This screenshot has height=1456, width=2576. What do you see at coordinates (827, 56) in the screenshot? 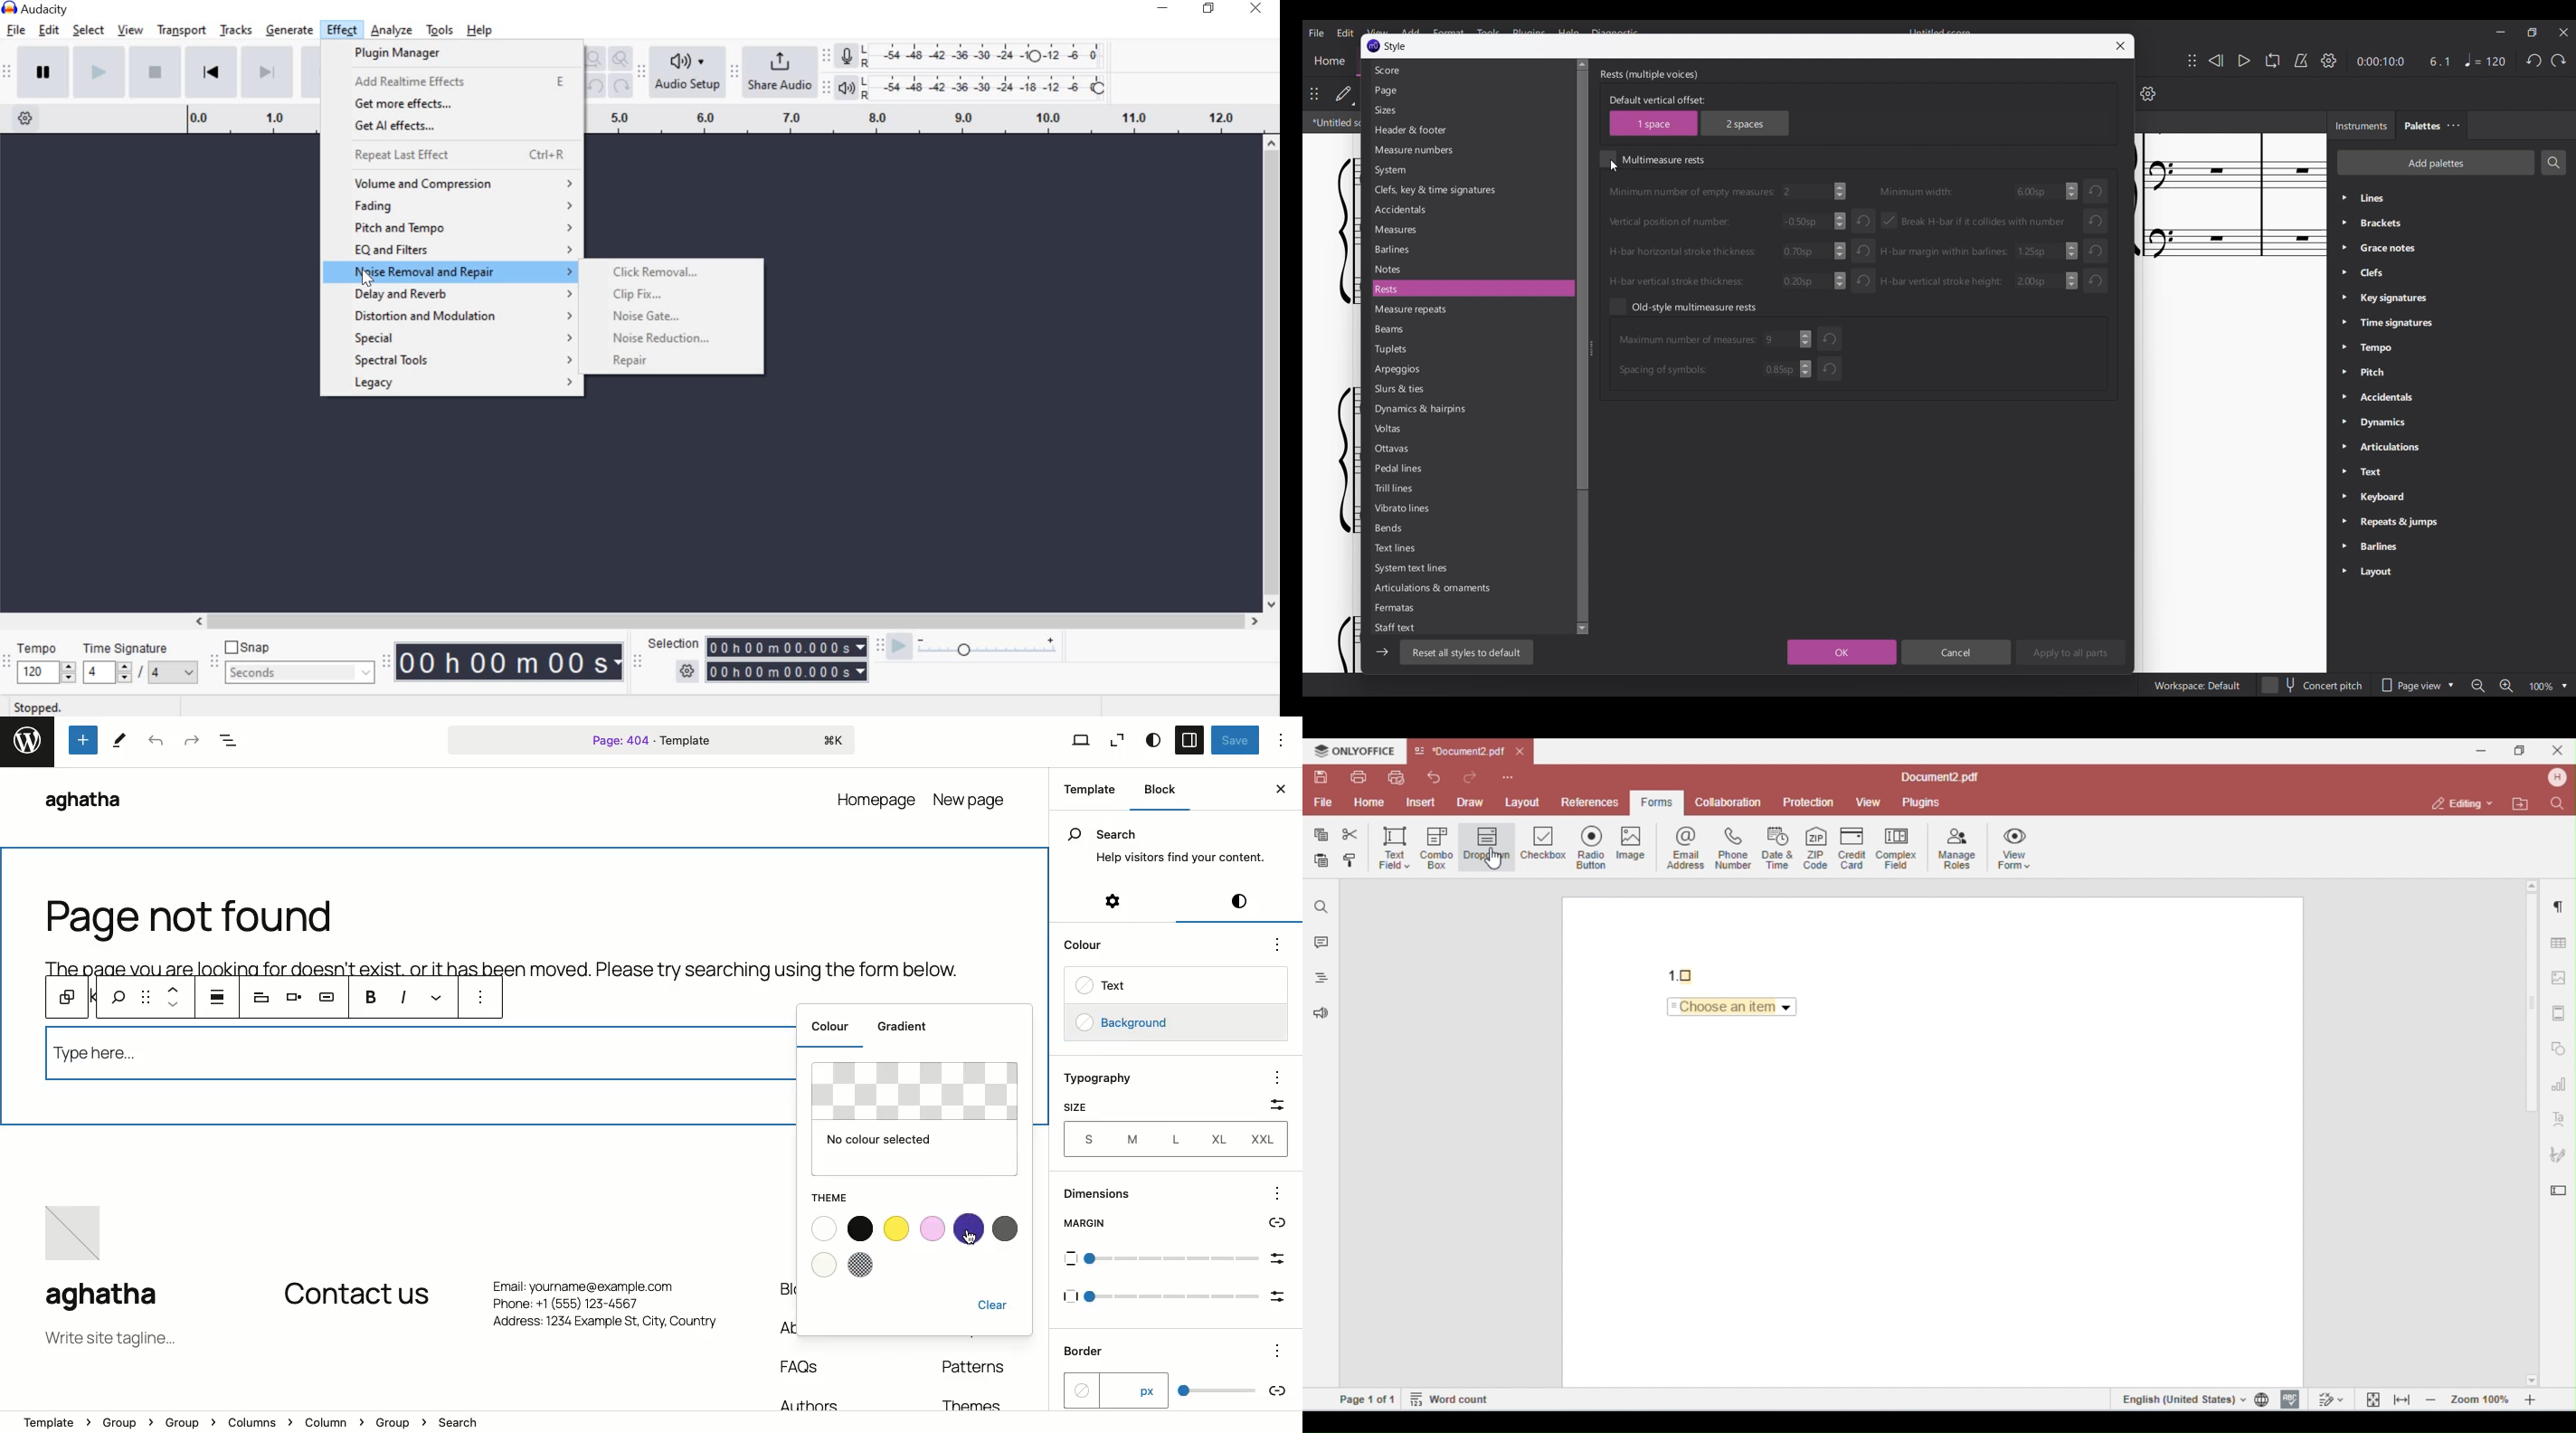
I see `Recording Meter Toolbar` at bounding box center [827, 56].